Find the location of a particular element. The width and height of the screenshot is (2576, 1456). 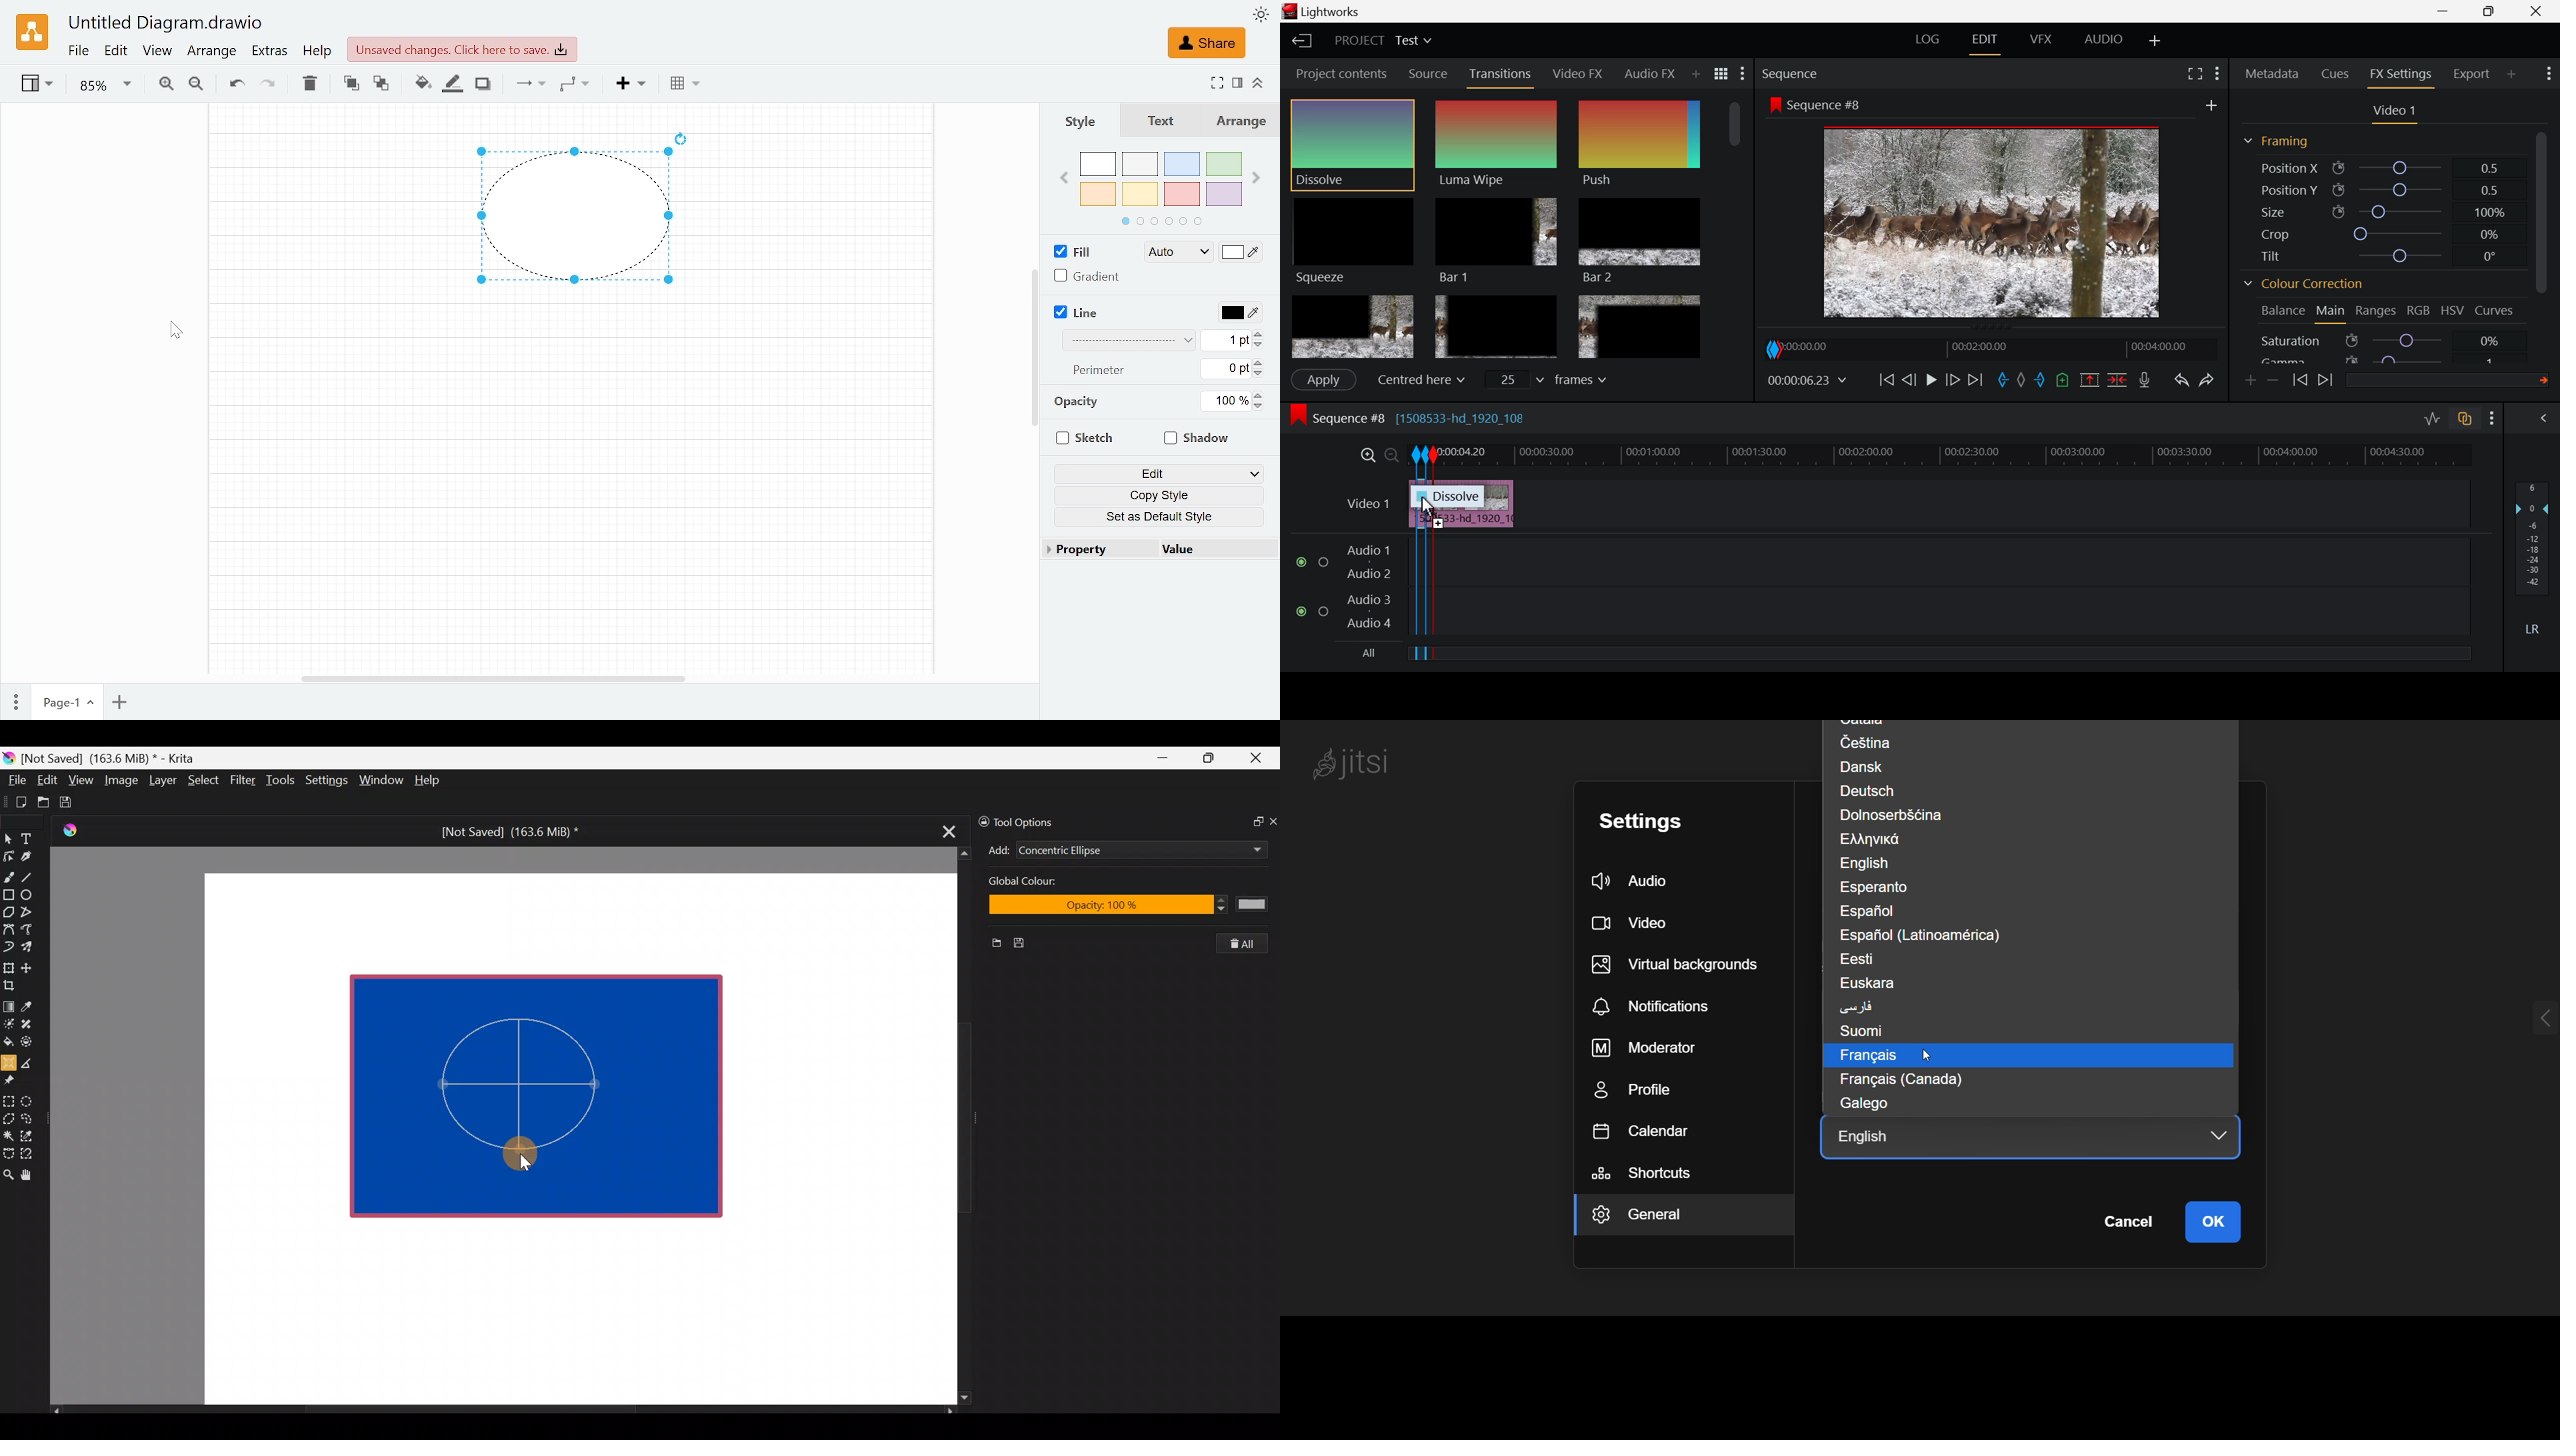

Clear all is located at coordinates (1248, 943).